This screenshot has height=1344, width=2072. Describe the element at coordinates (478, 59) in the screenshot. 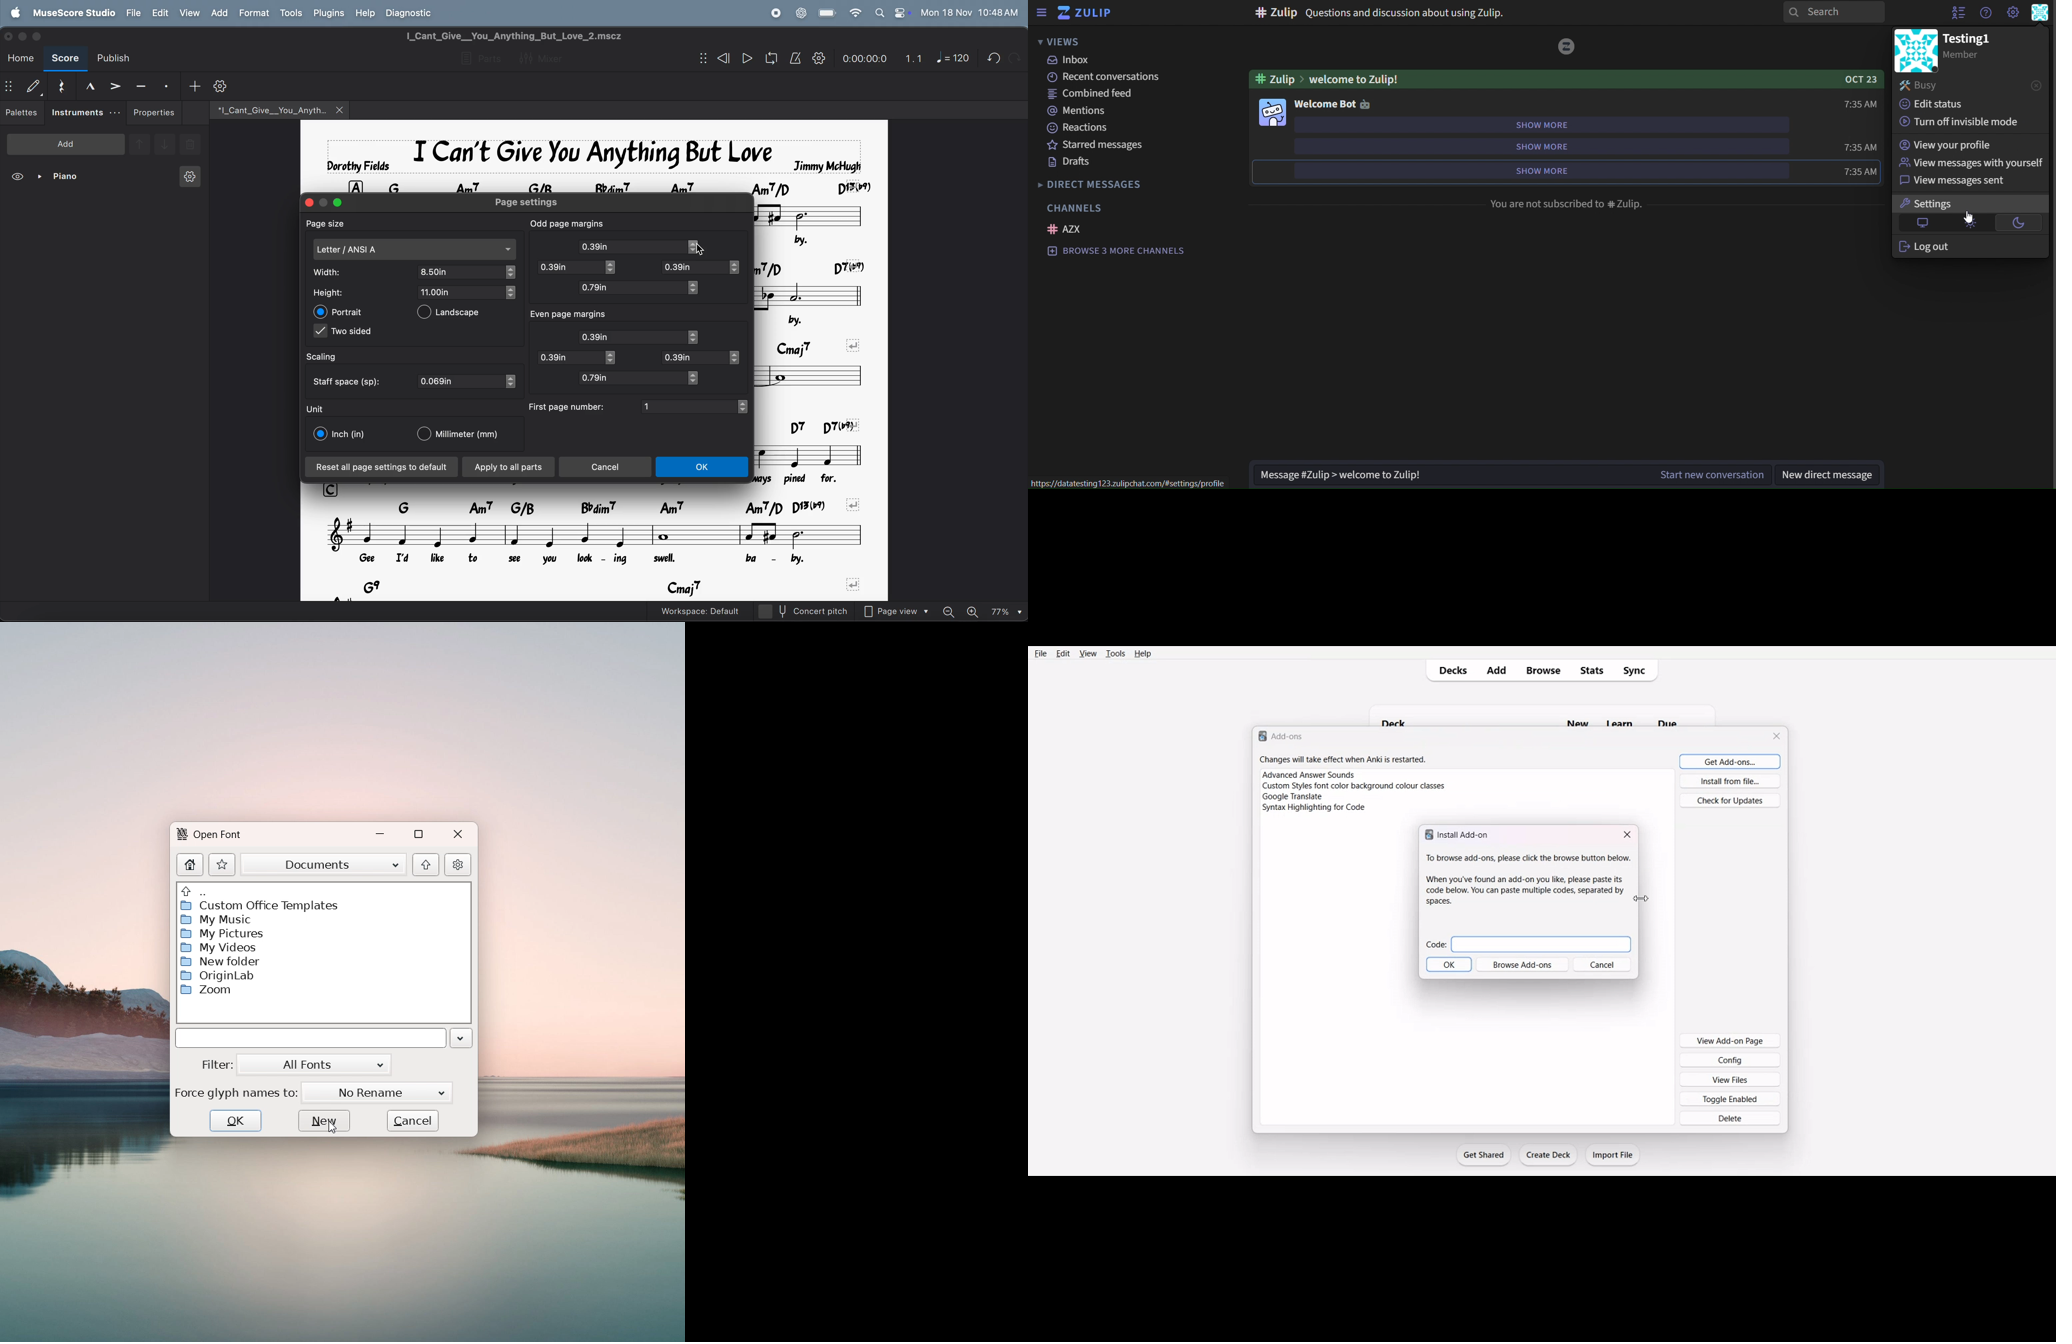

I see `parts` at that location.